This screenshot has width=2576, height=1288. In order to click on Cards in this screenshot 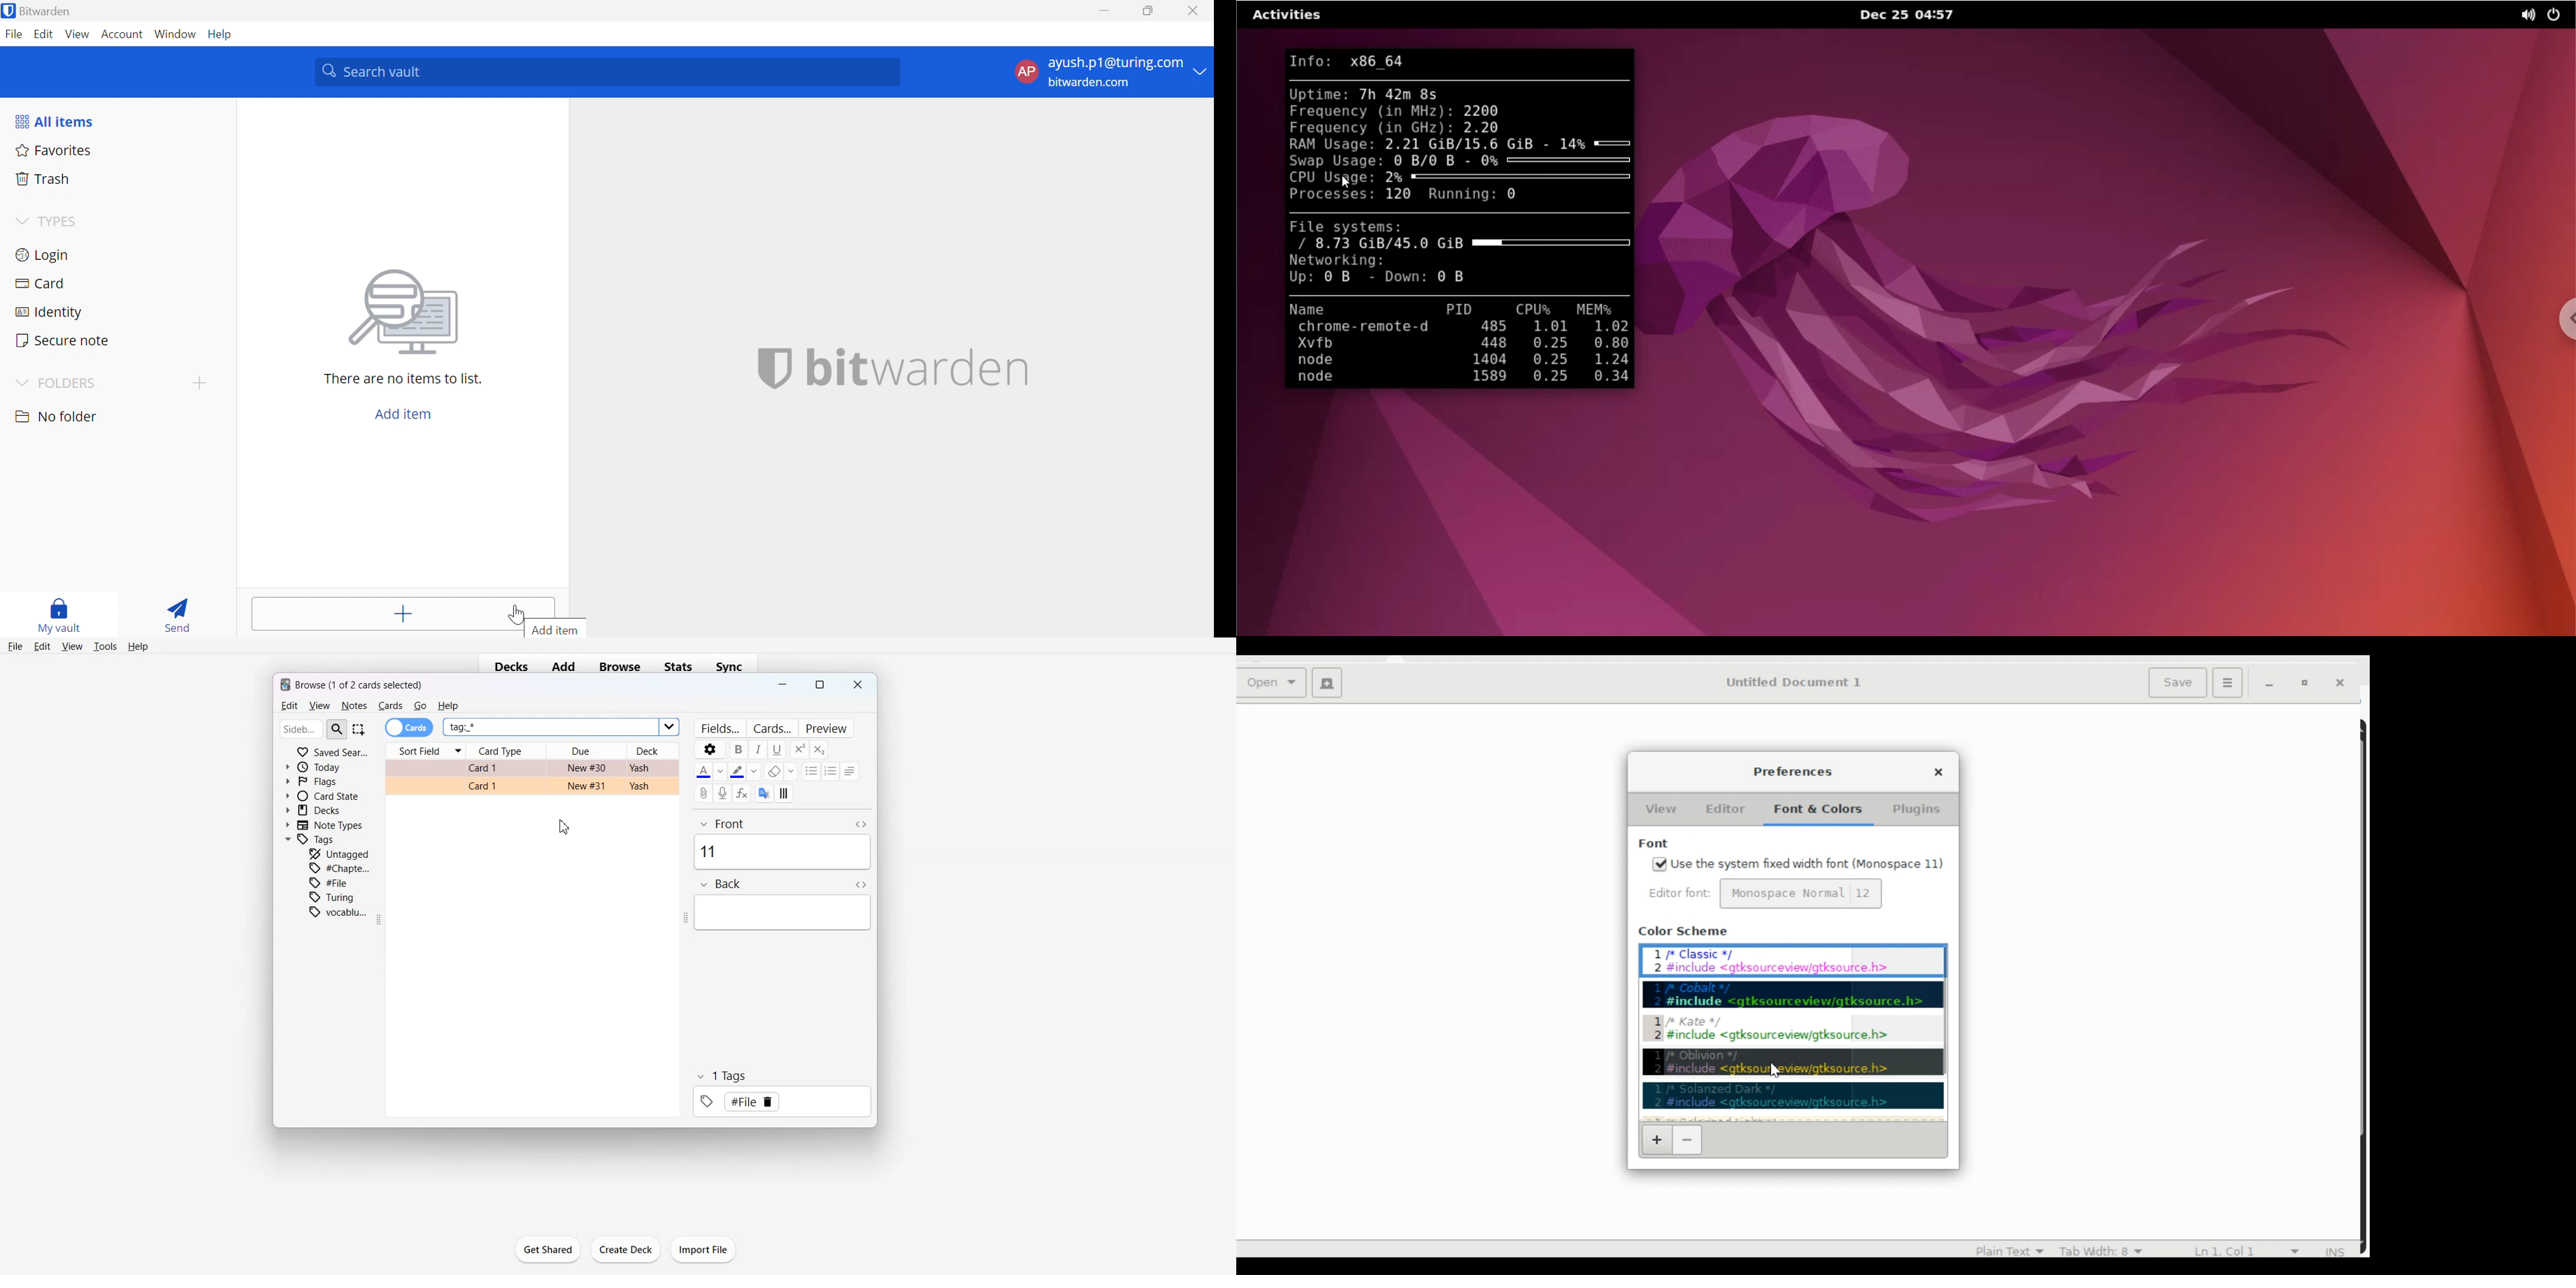, I will do `click(410, 728)`.